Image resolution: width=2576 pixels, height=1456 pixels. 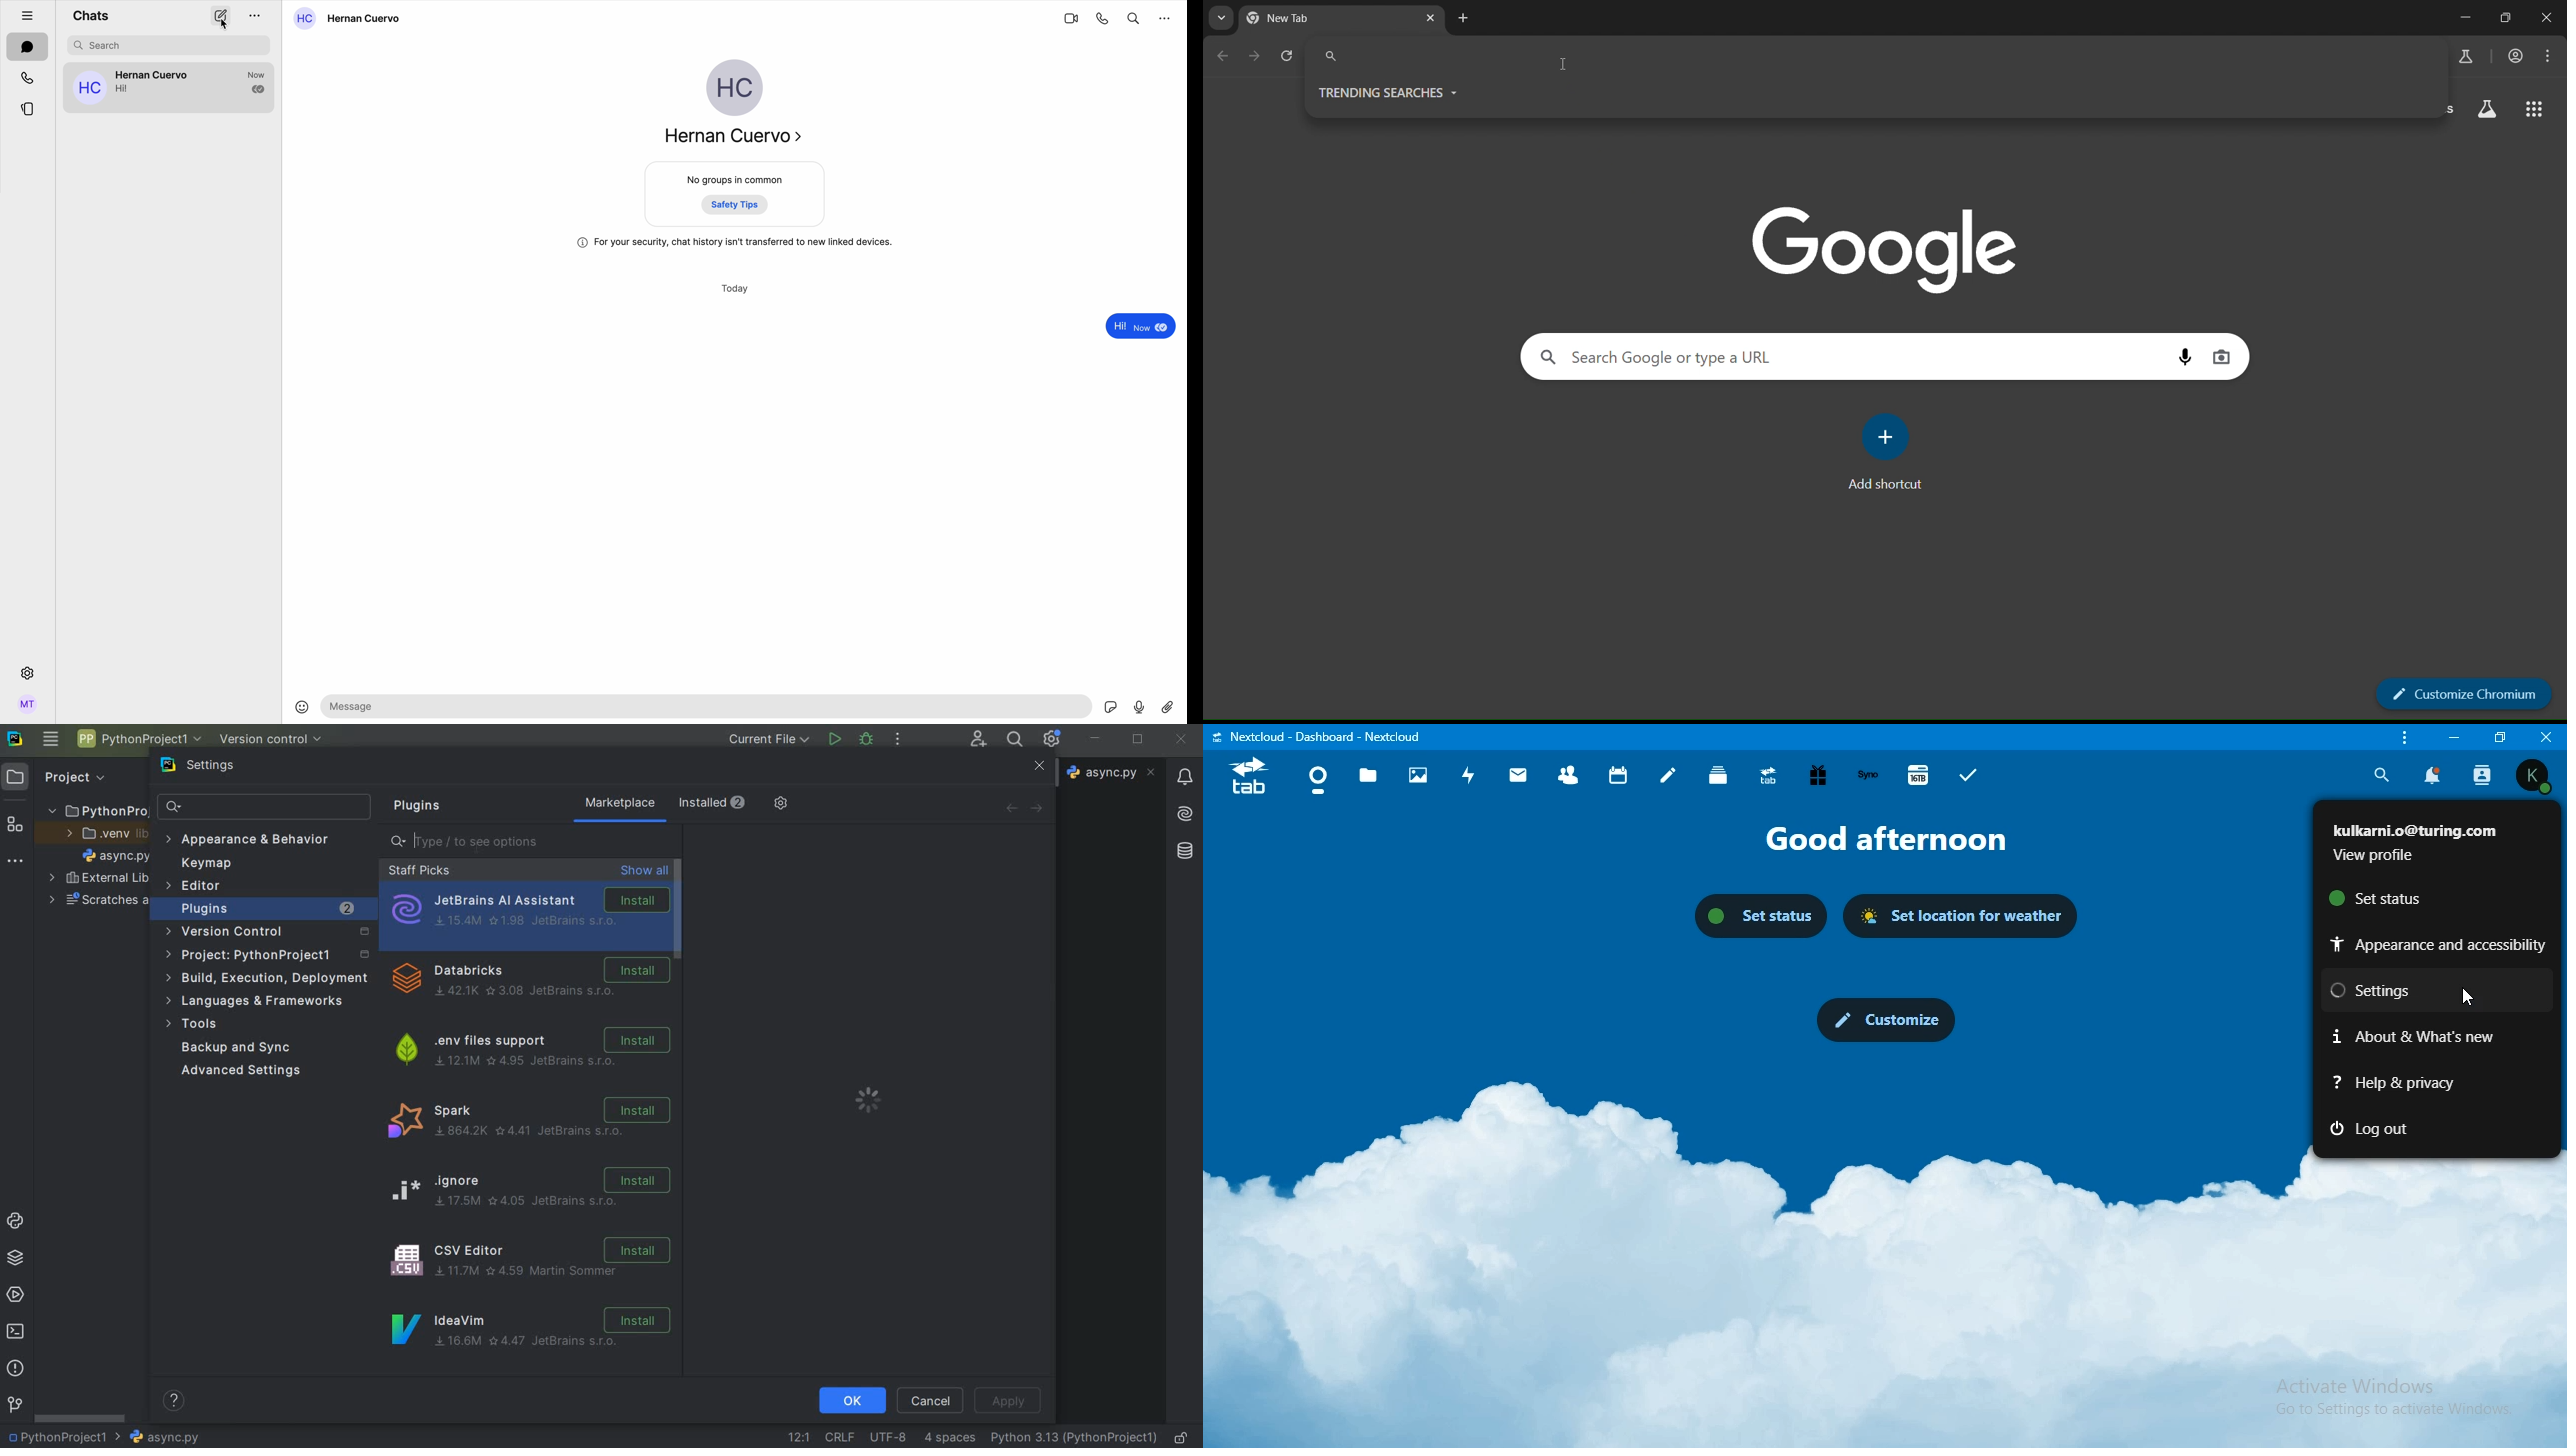 I want to click on dashboard, so click(x=1316, y=777).